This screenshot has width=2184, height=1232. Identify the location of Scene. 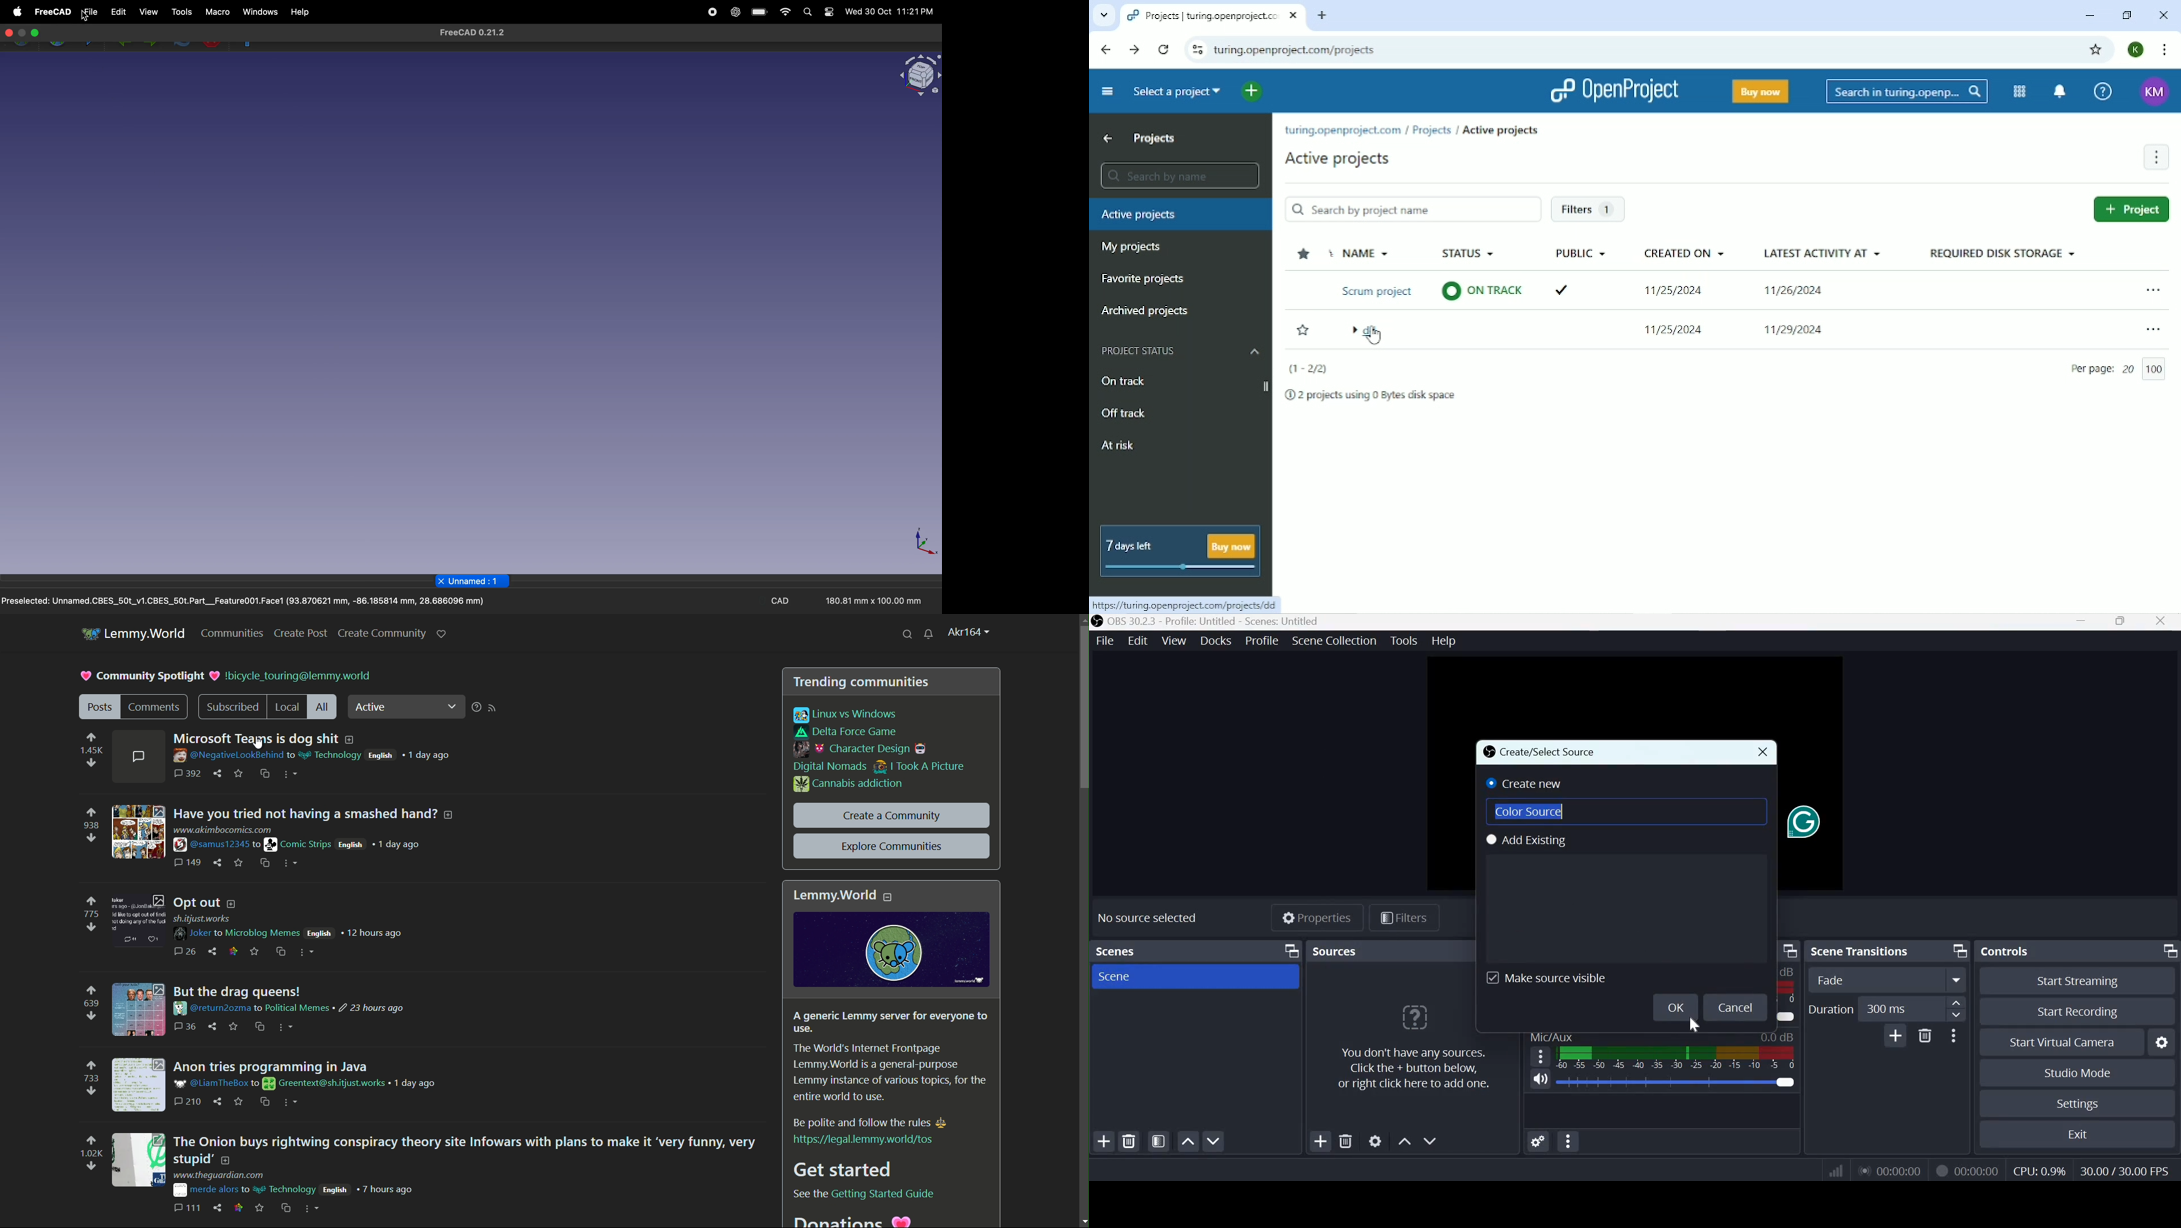
(1114, 977).